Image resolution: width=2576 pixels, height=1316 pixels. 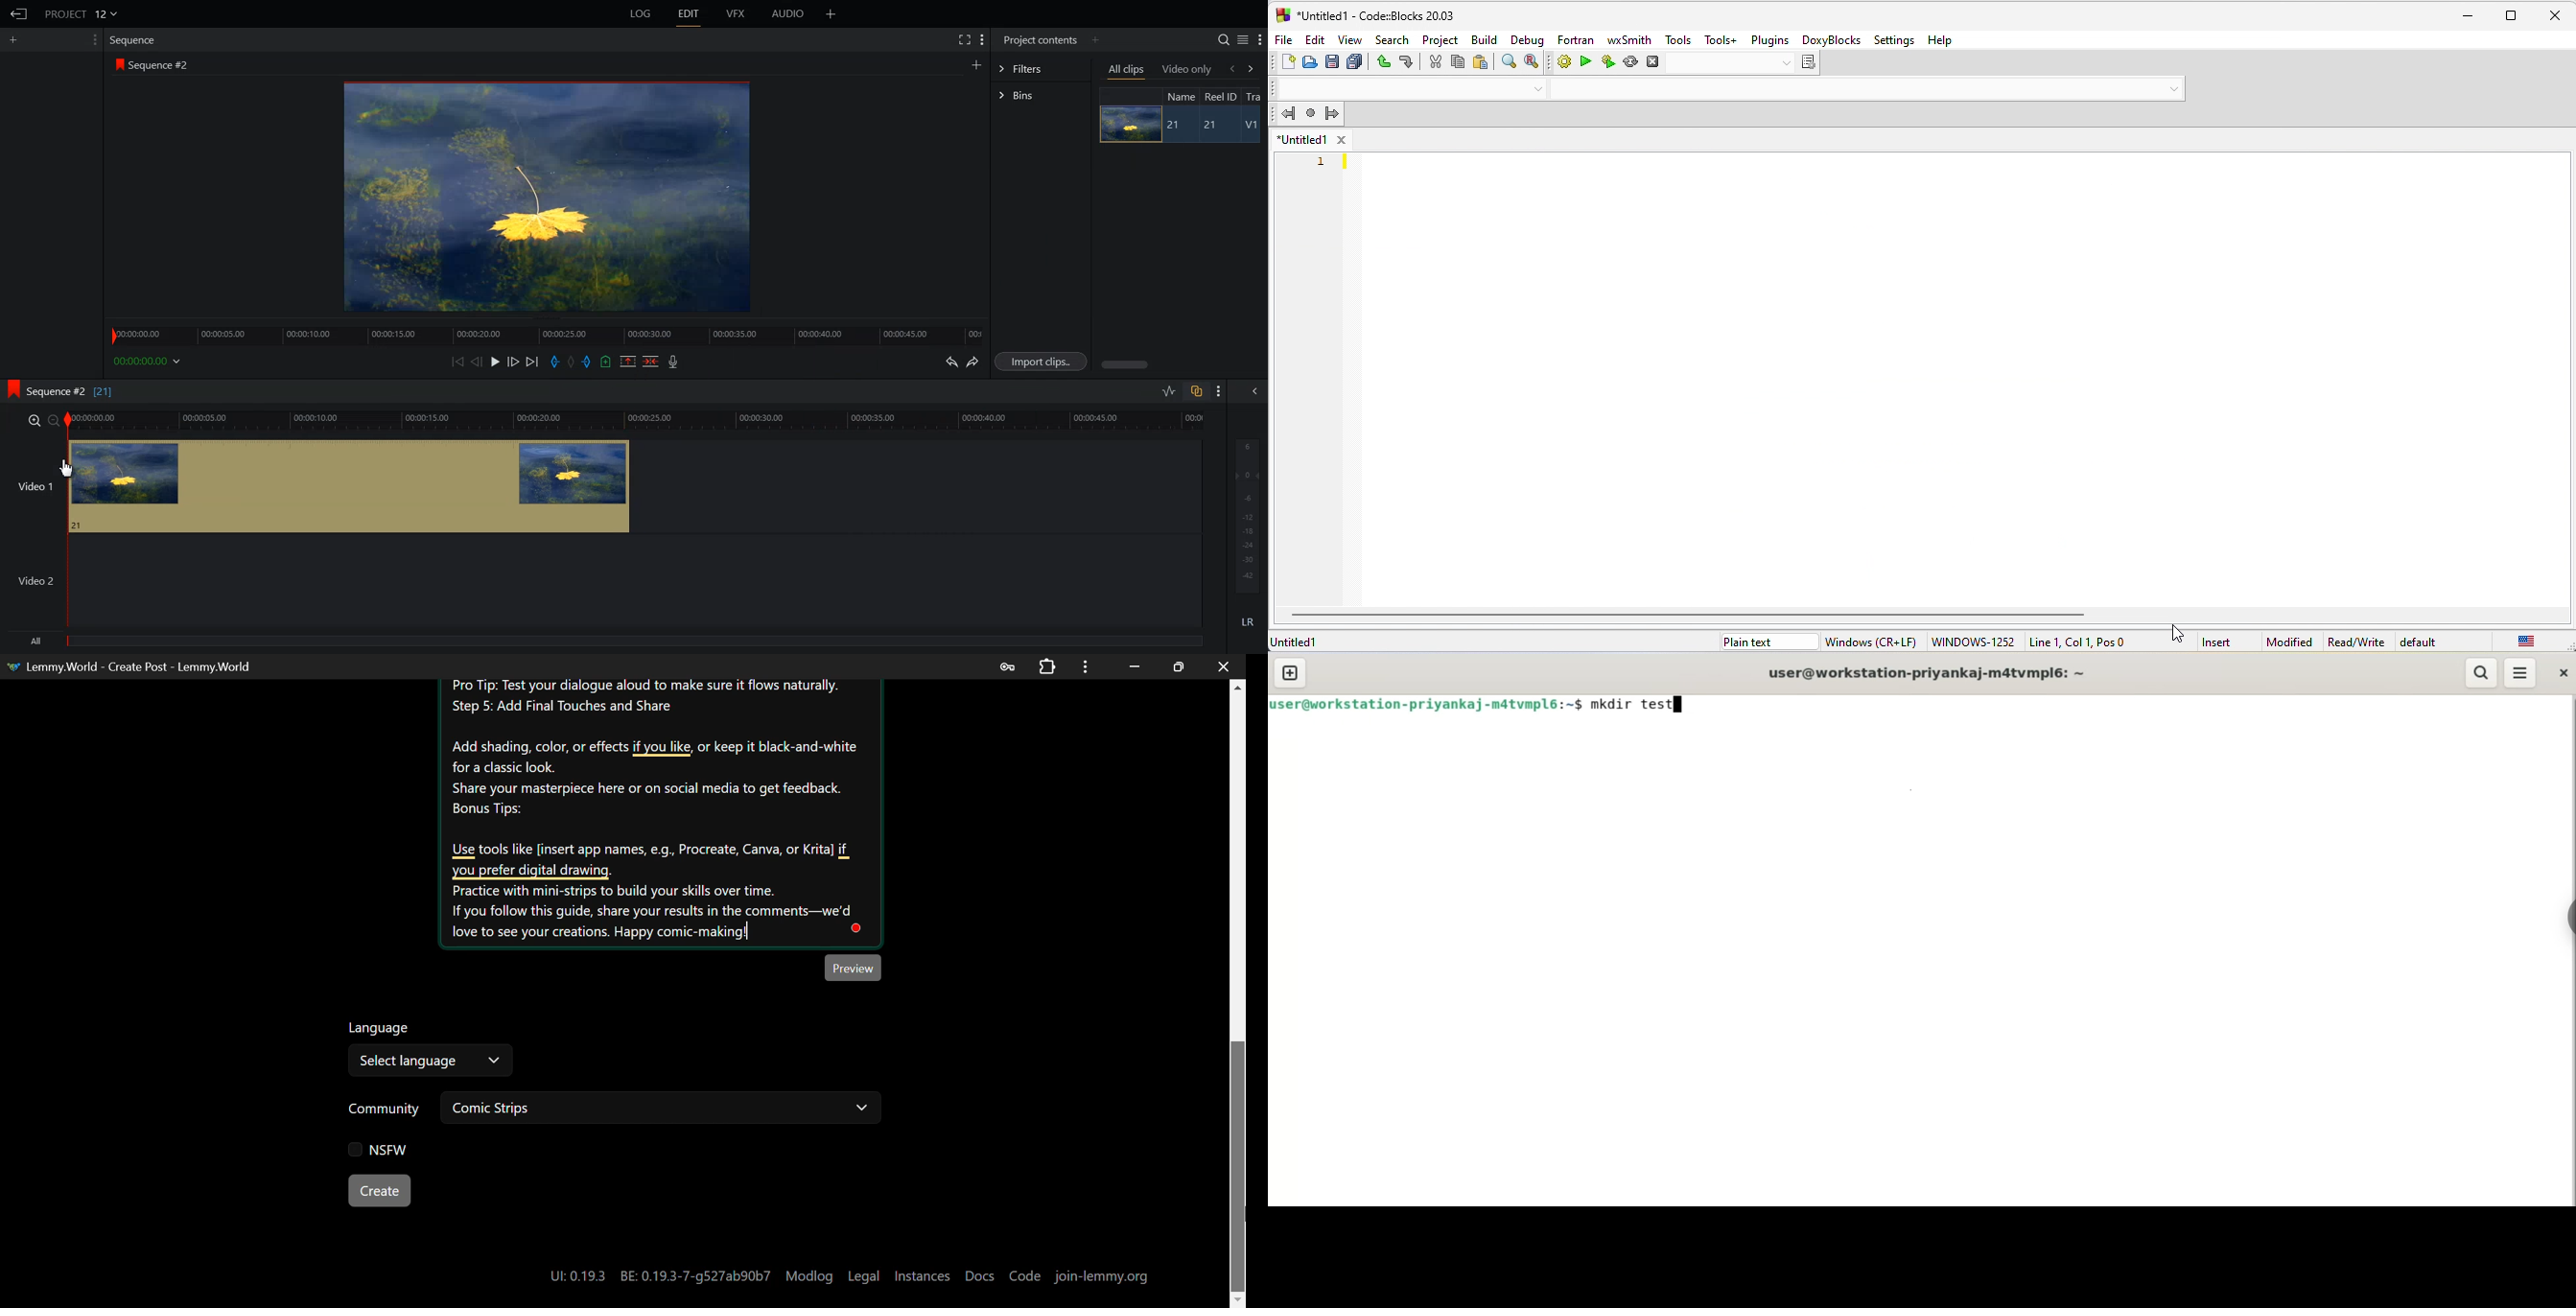 What do you see at coordinates (790, 14) in the screenshot?
I see `AUDIO` at bounding box center [790, 14].